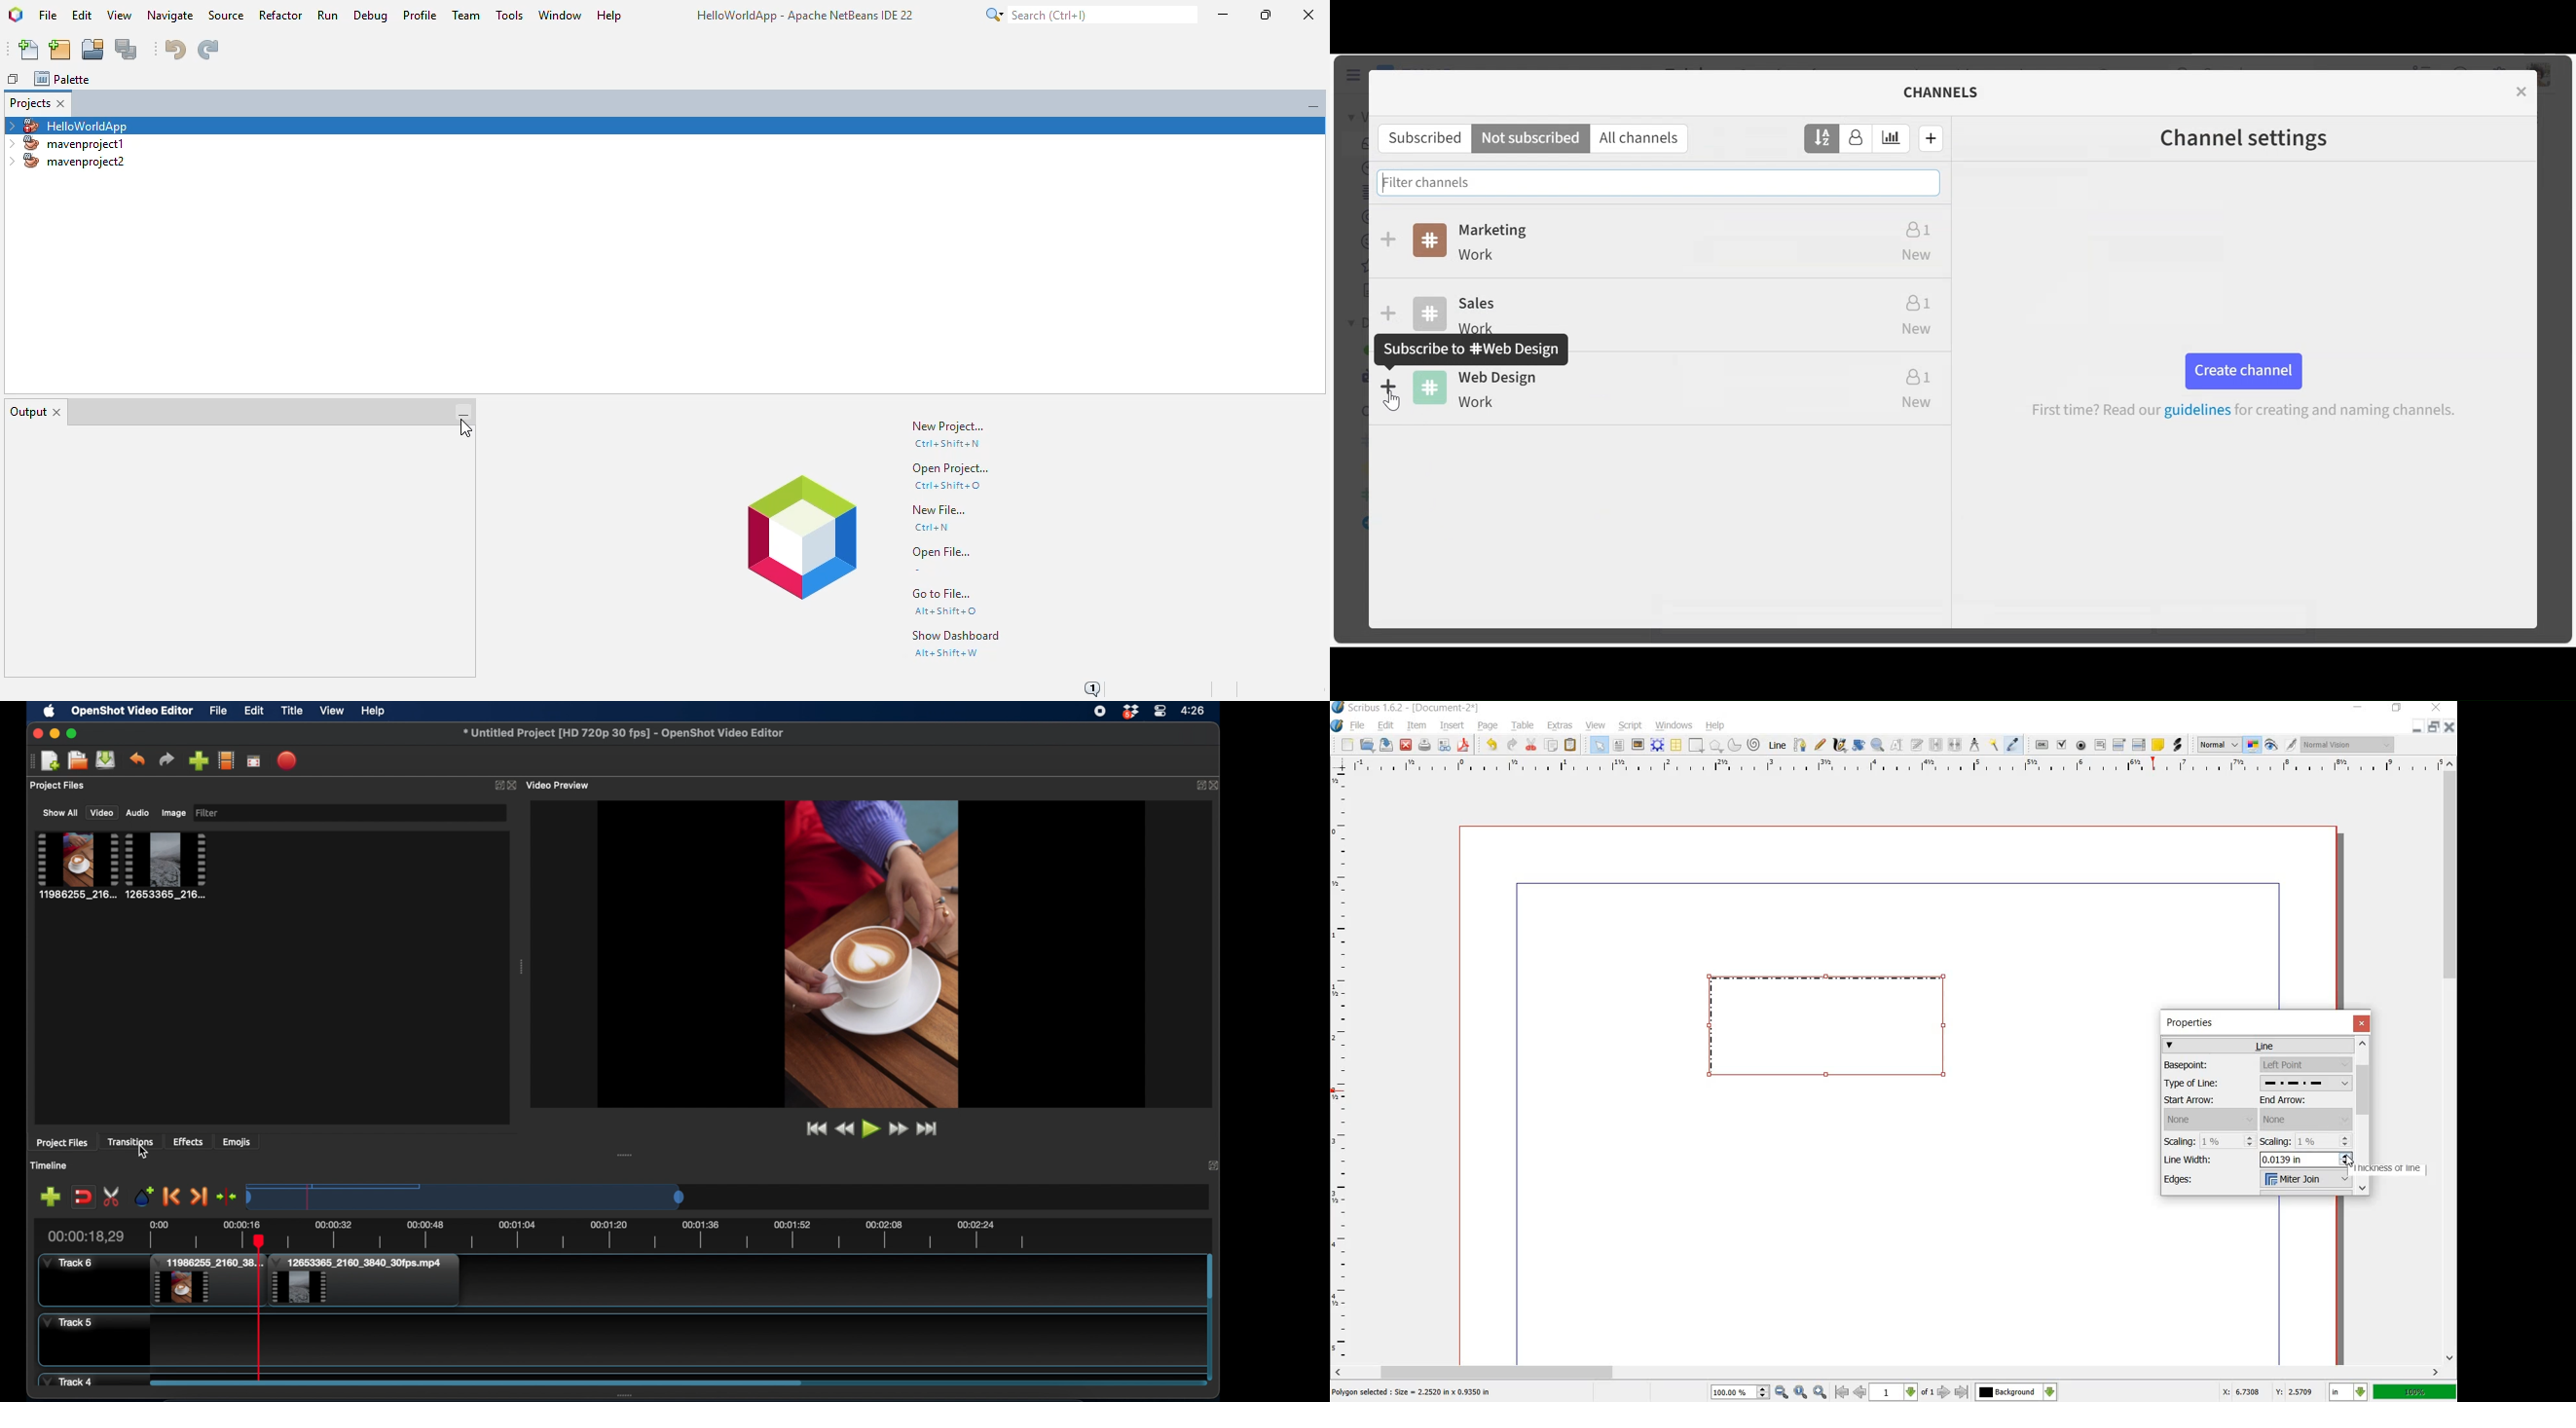 Image resolution: width=2576 pixels, height=1428 pixels. I want to click on go to last page, so click(1962, 1392).